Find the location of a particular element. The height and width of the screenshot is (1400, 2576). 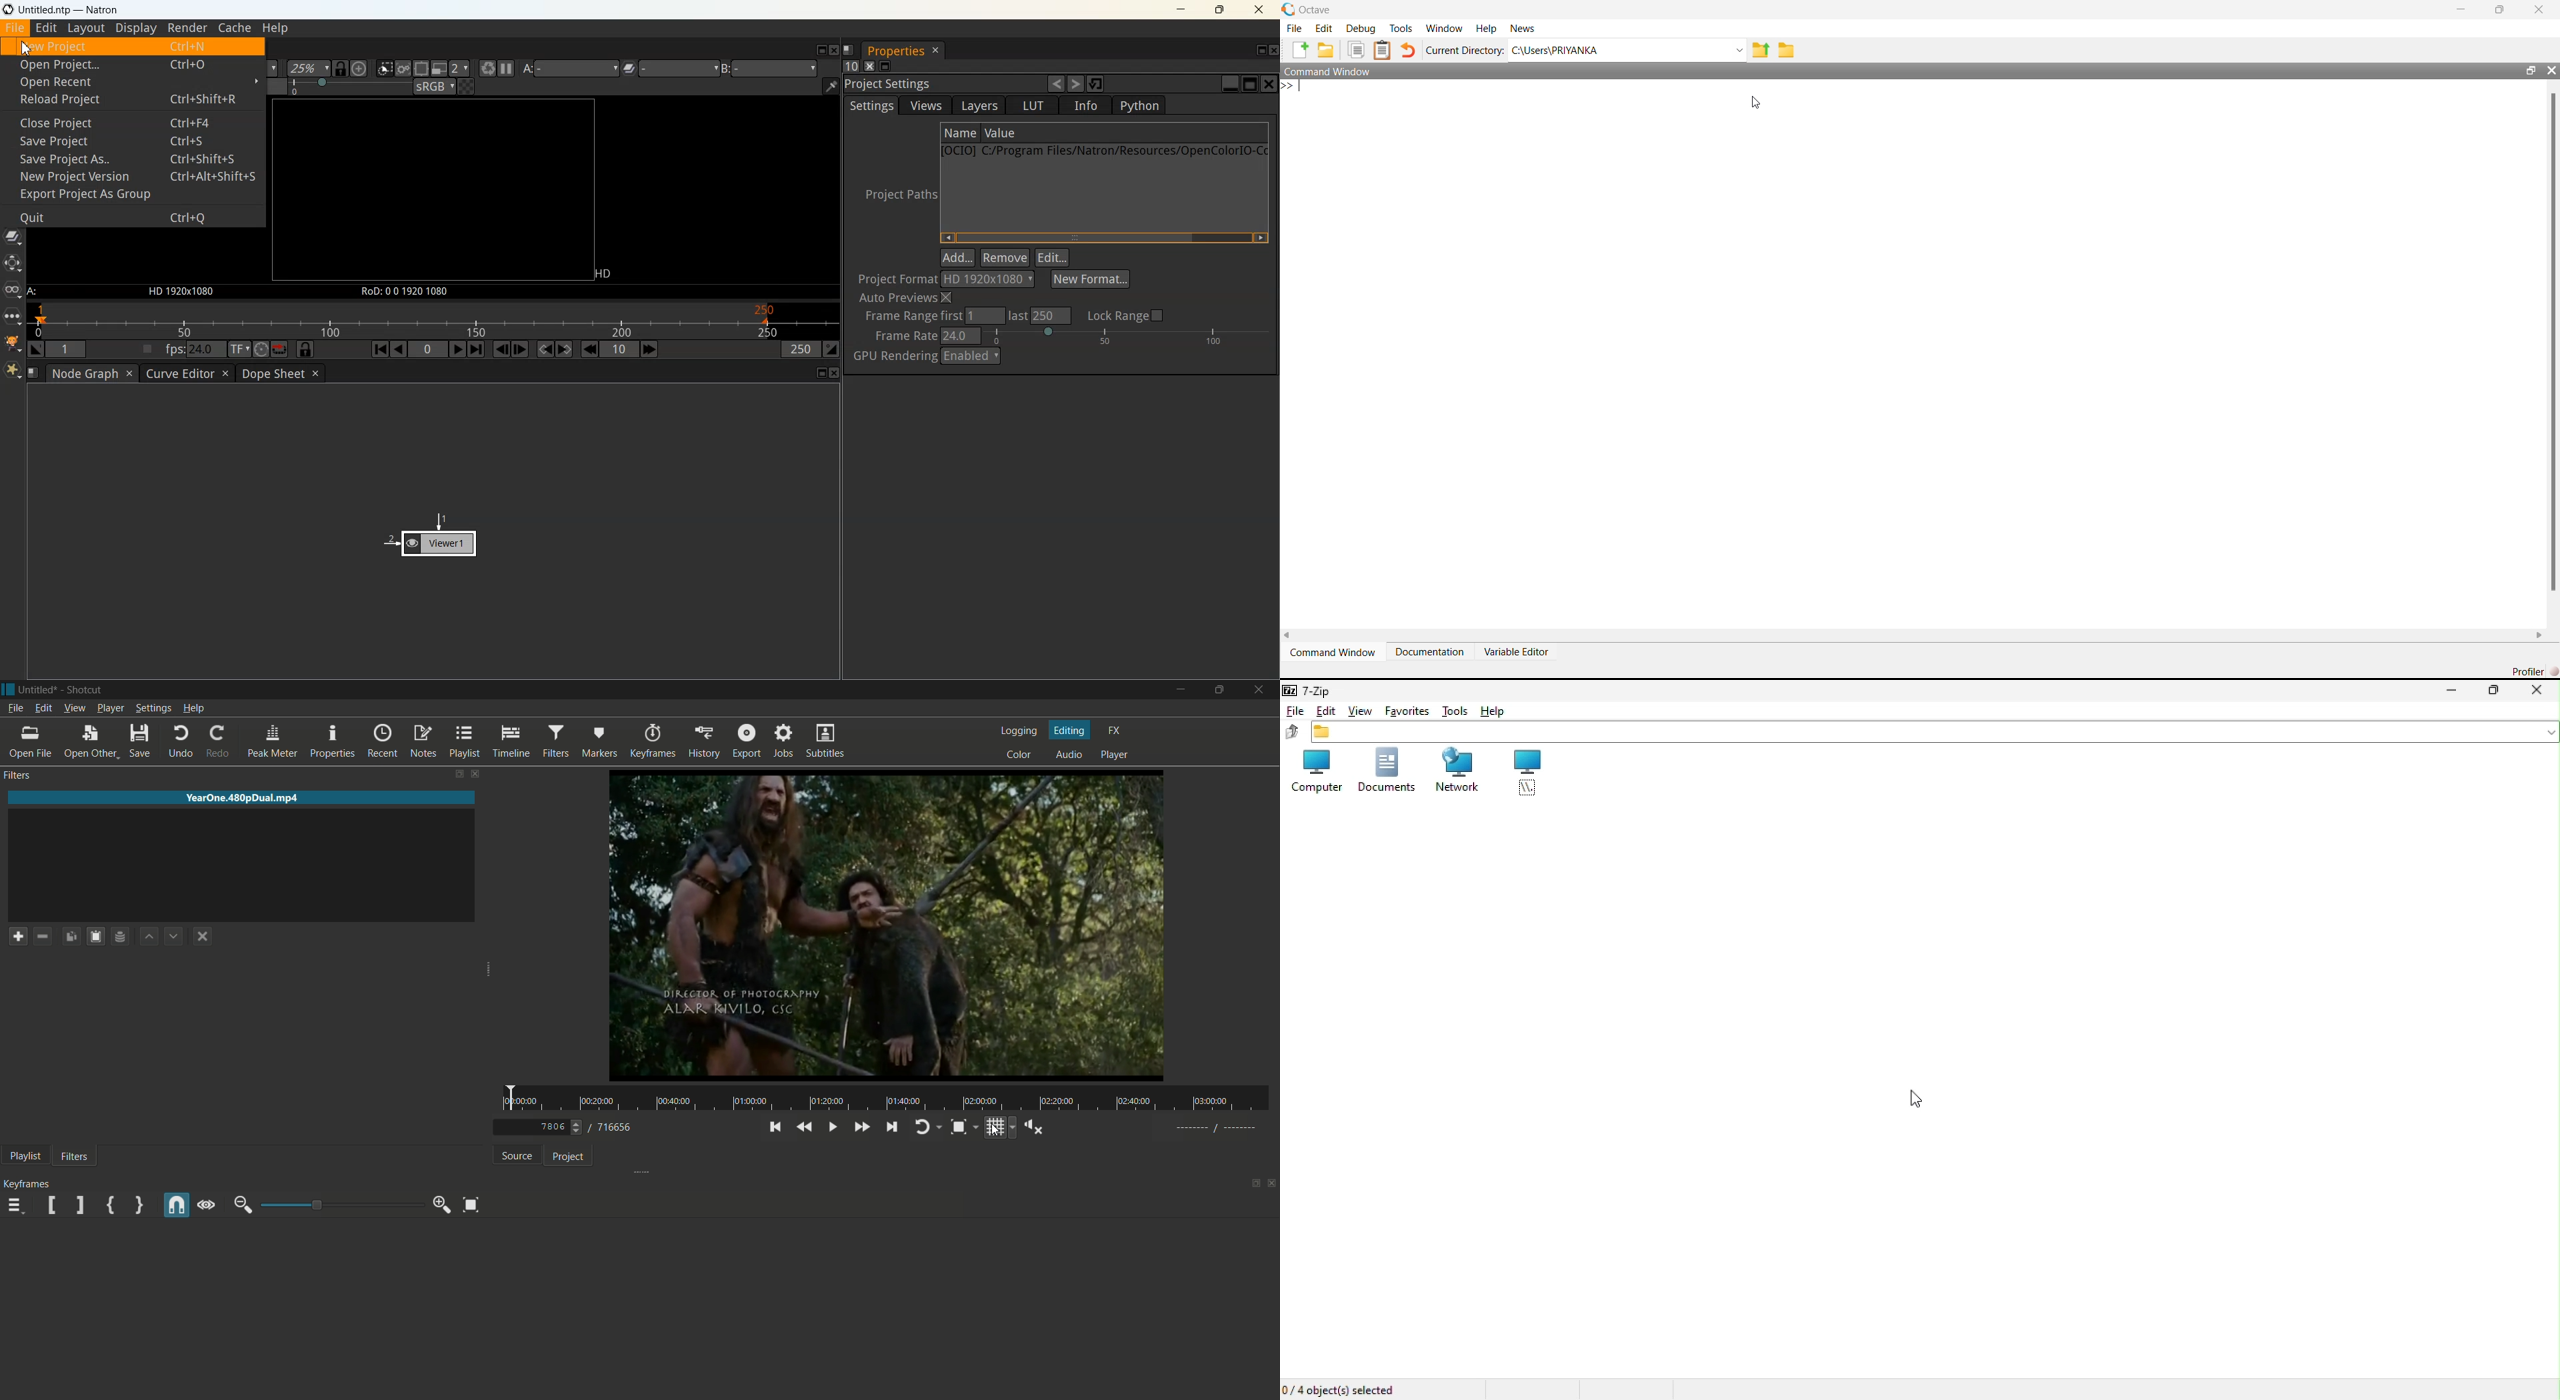

close timeline is located at coordinates (1272, 1184).